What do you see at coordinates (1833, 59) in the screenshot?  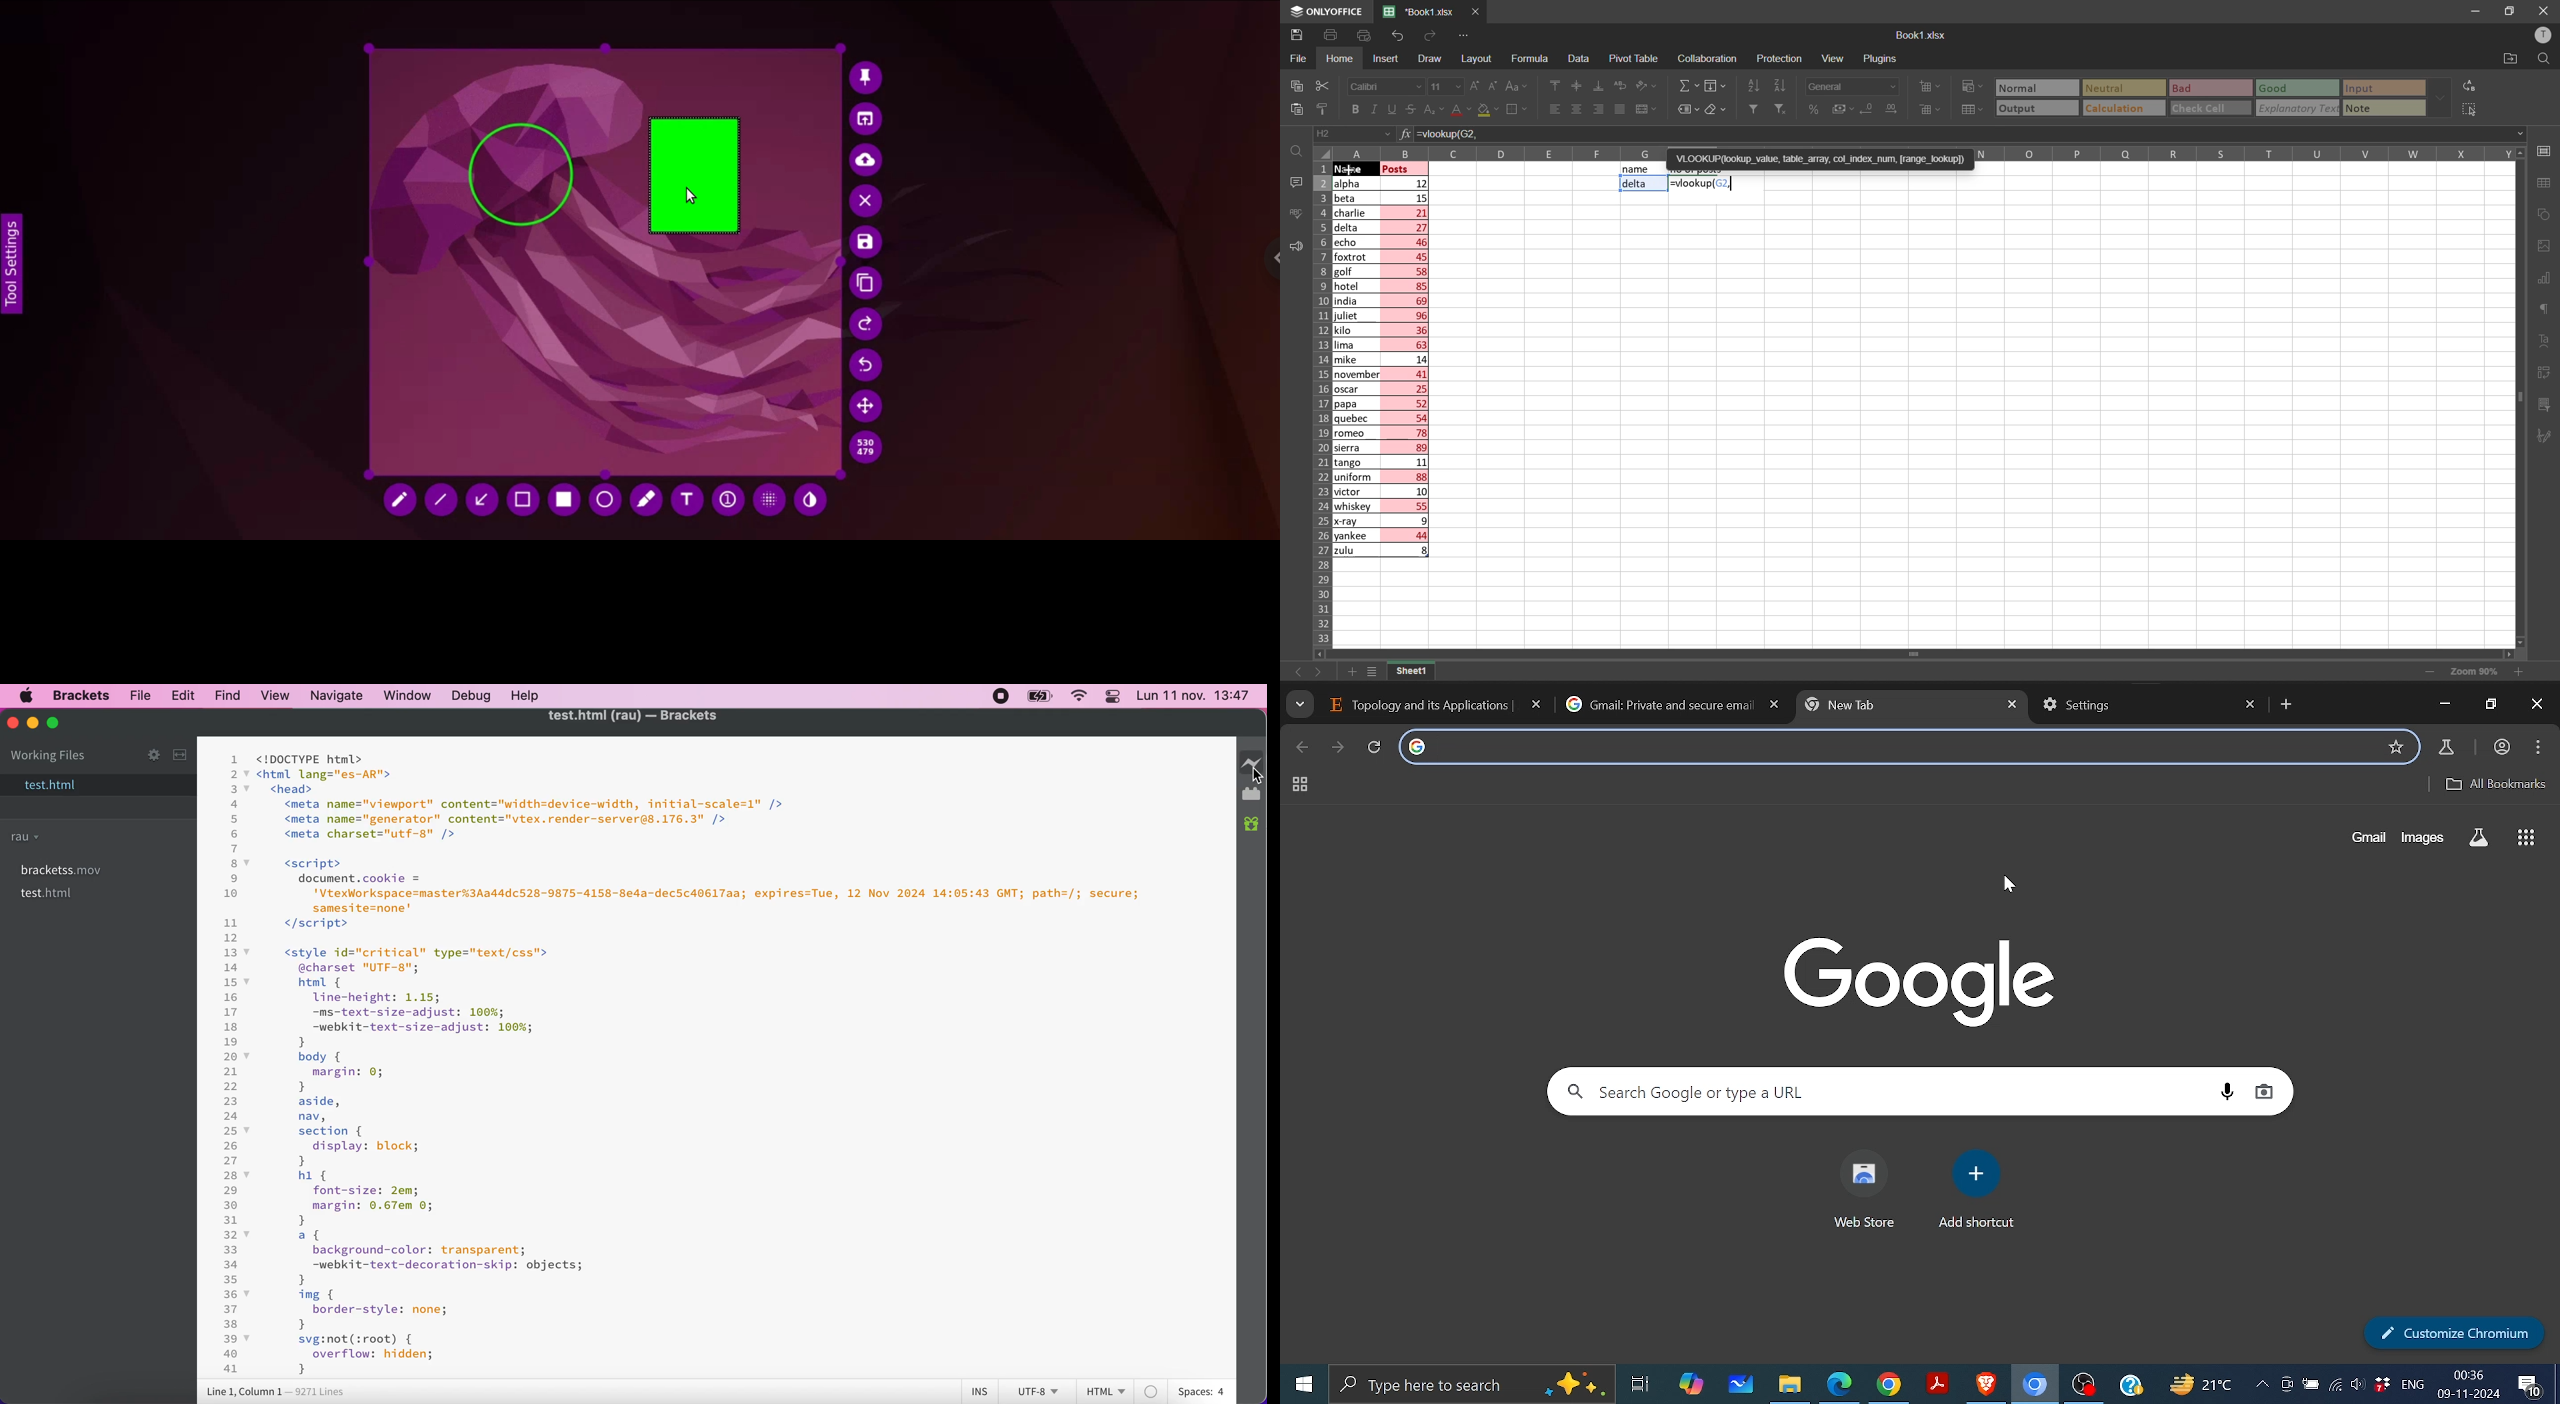 I see `view` at bounding box center [1833, 59].